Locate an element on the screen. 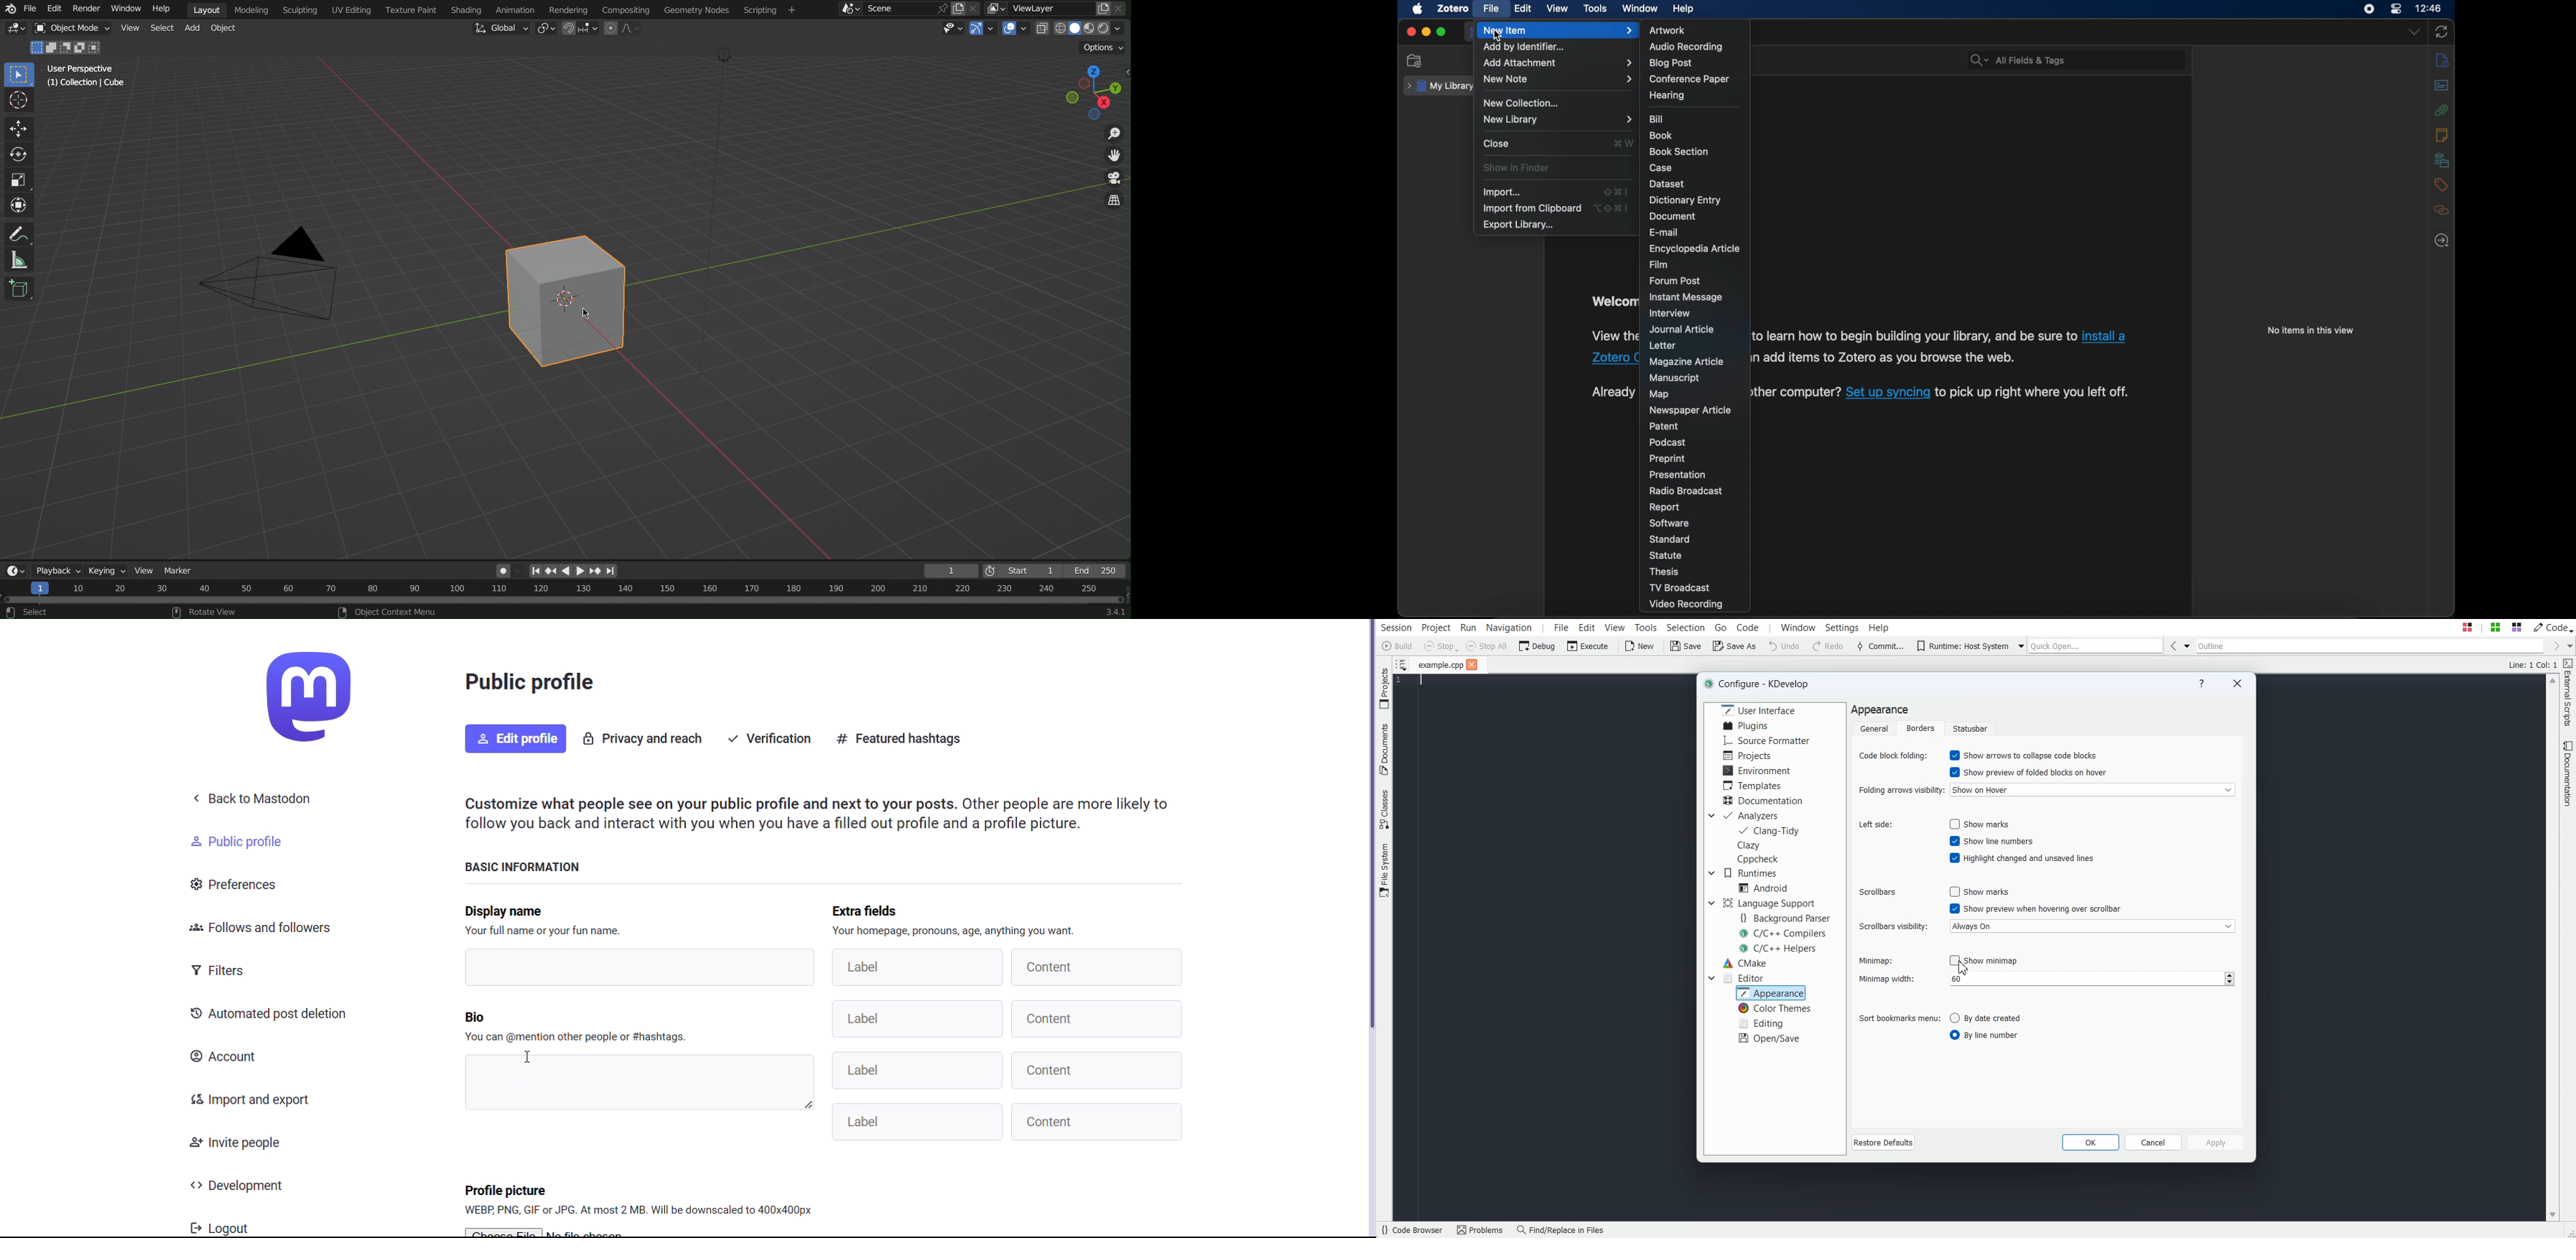 Image resolution: width=2576 pixels, height=1260 pixels. Bio is located at coordinates (489, 1018).